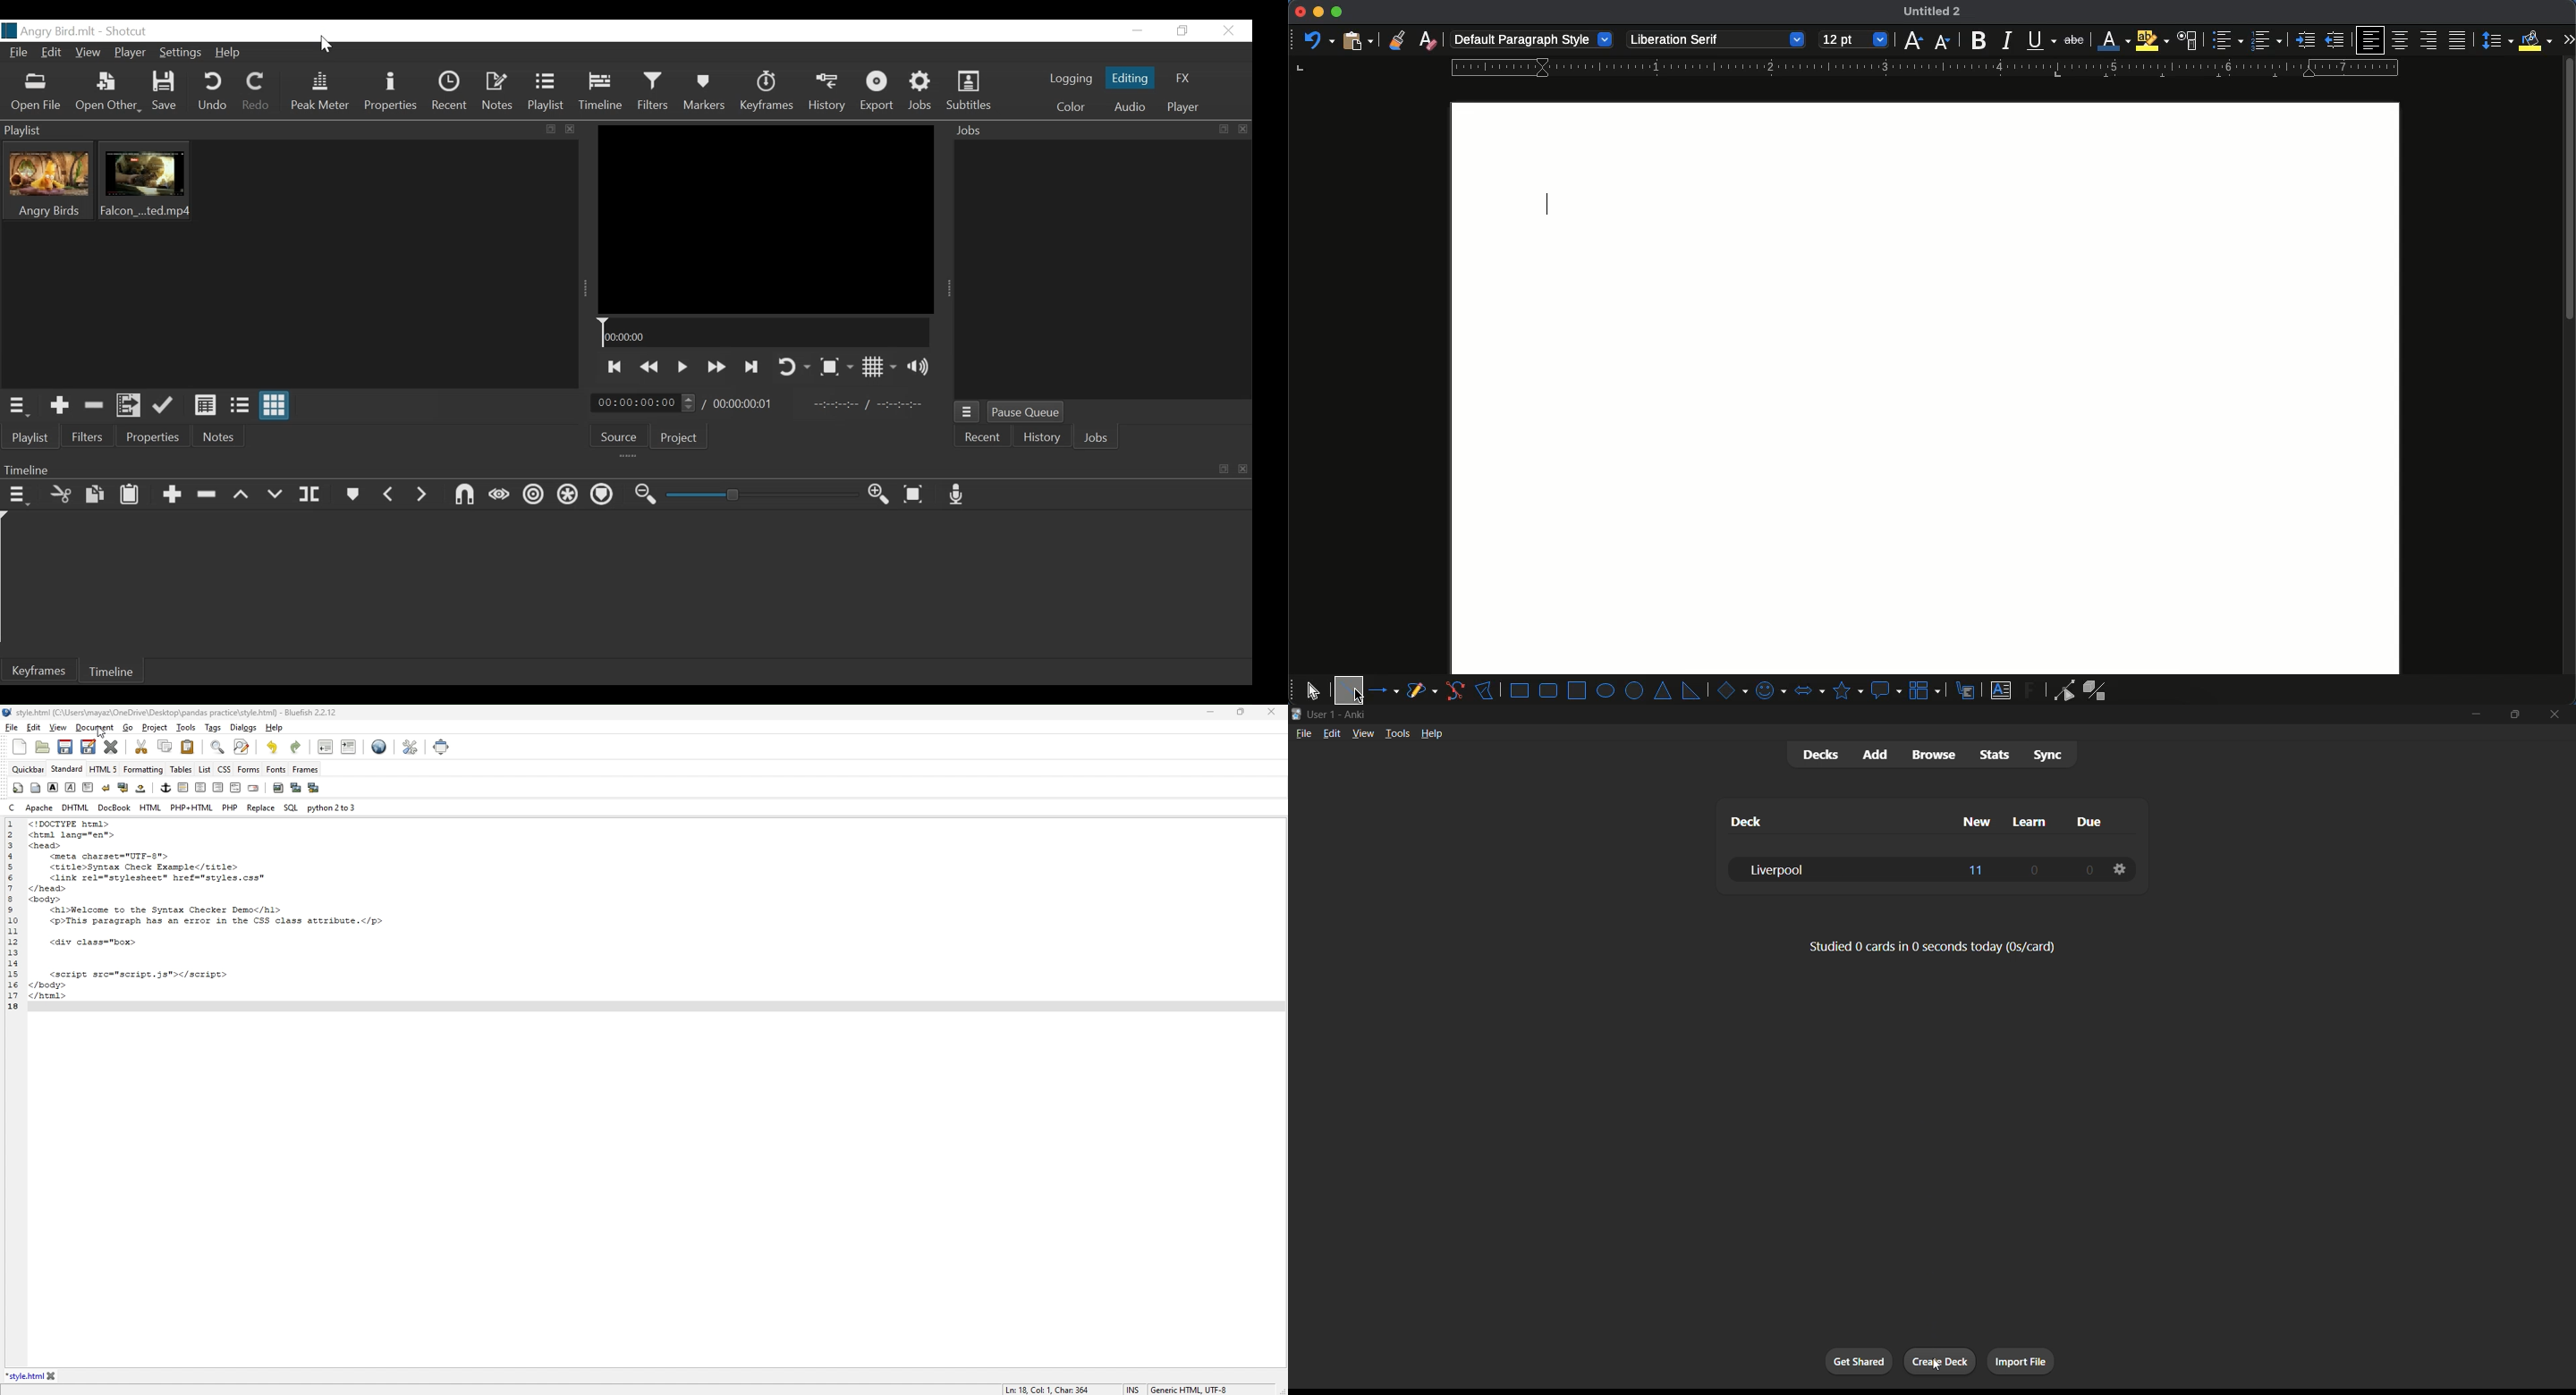 This screenshot has width=2576, height=1400. Describe the element at coordinates (2020, 1363) in the screenshot. I see `import file` at that location.